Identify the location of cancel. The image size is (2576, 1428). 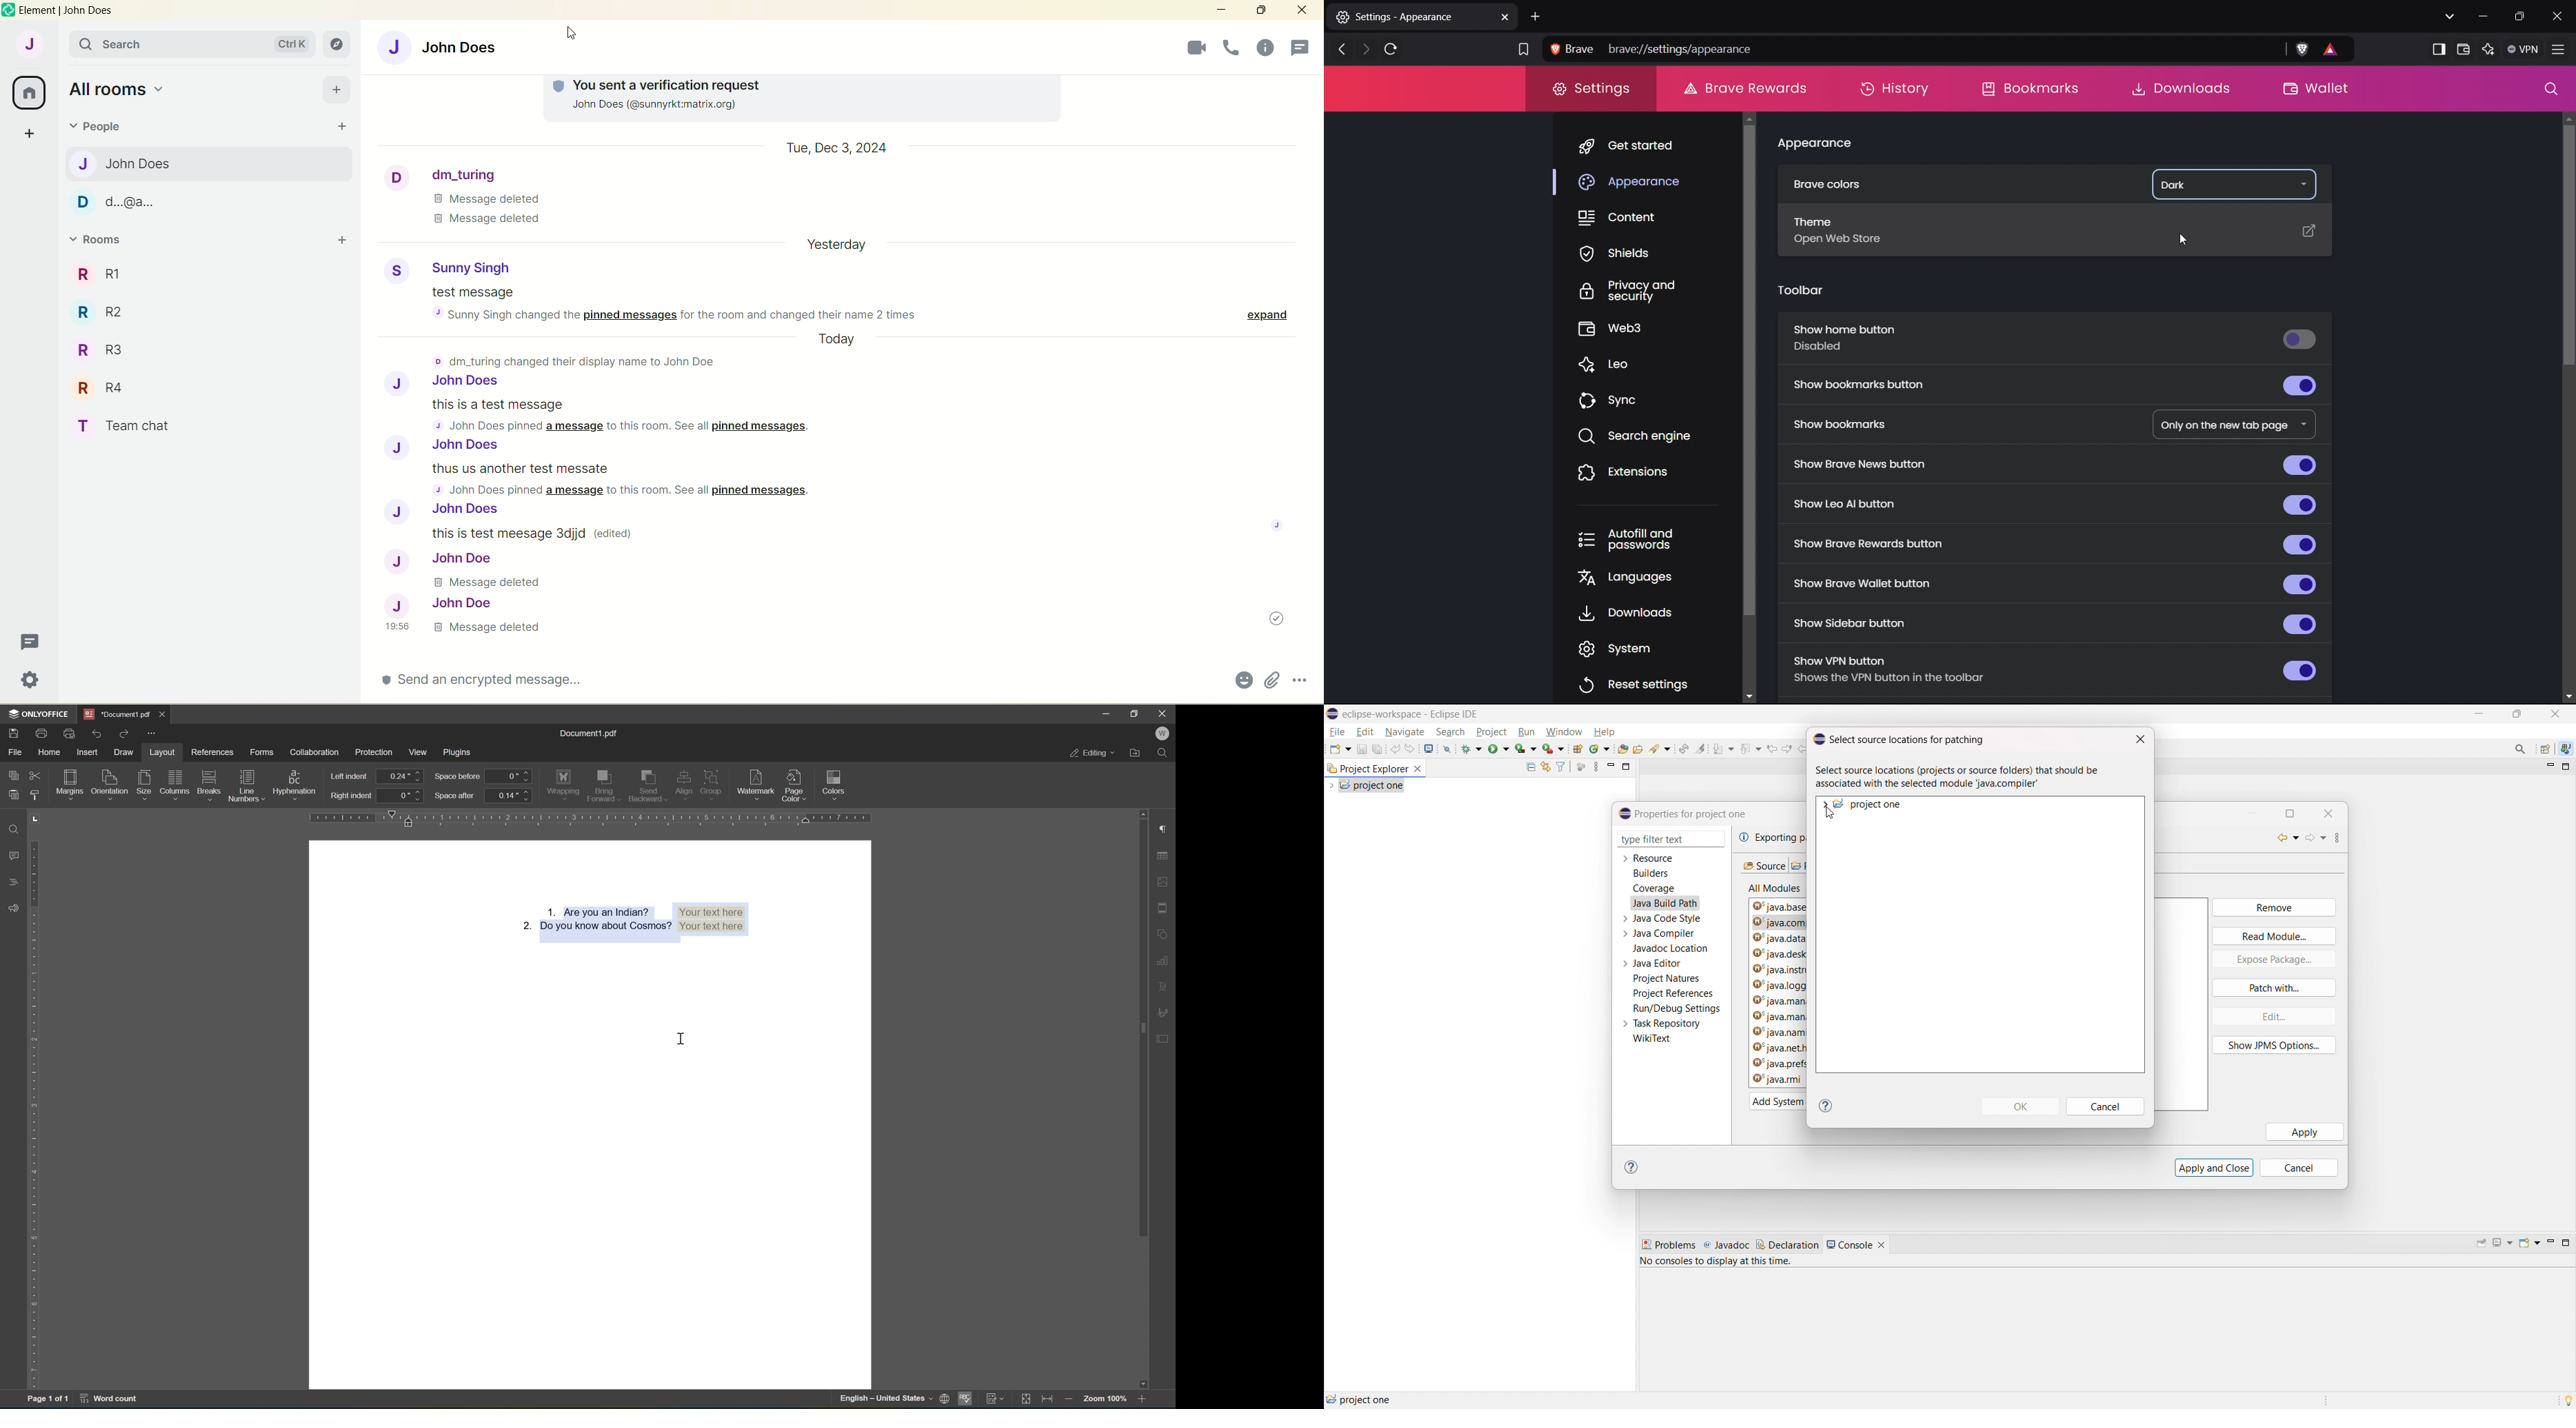
(2305, 1168).